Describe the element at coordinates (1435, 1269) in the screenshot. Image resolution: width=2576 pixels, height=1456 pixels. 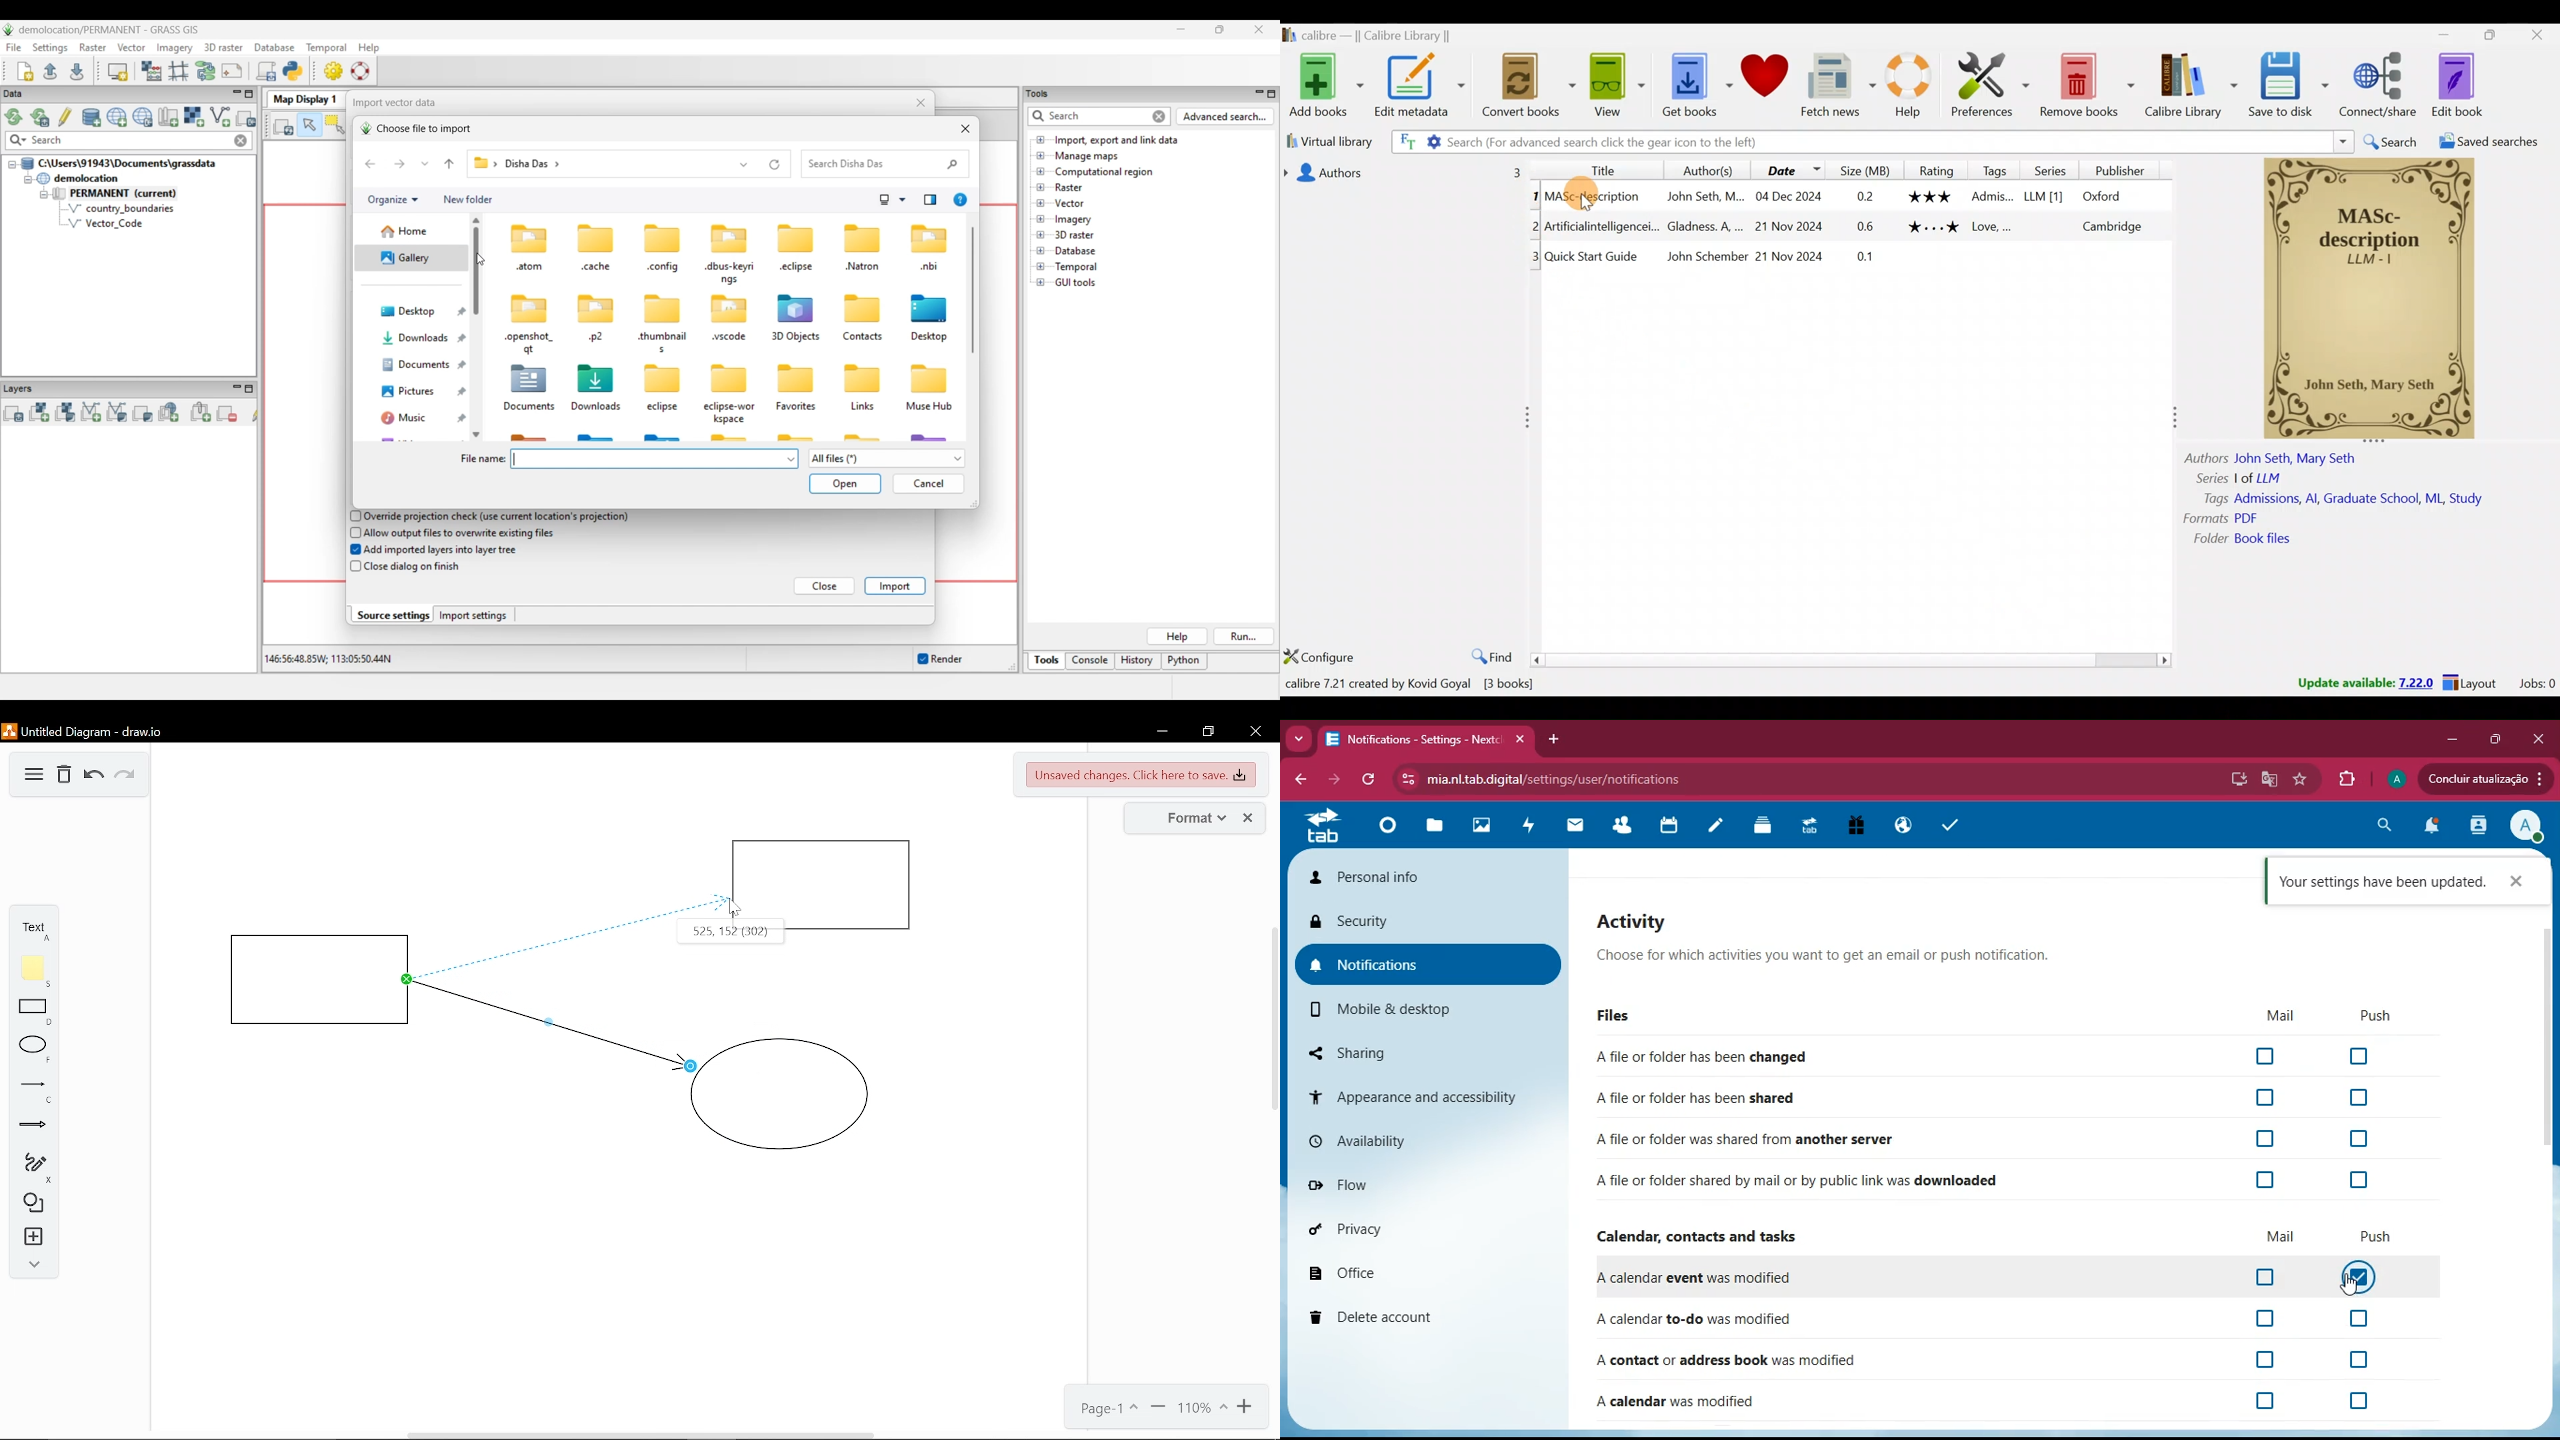
I see `office` at that location.